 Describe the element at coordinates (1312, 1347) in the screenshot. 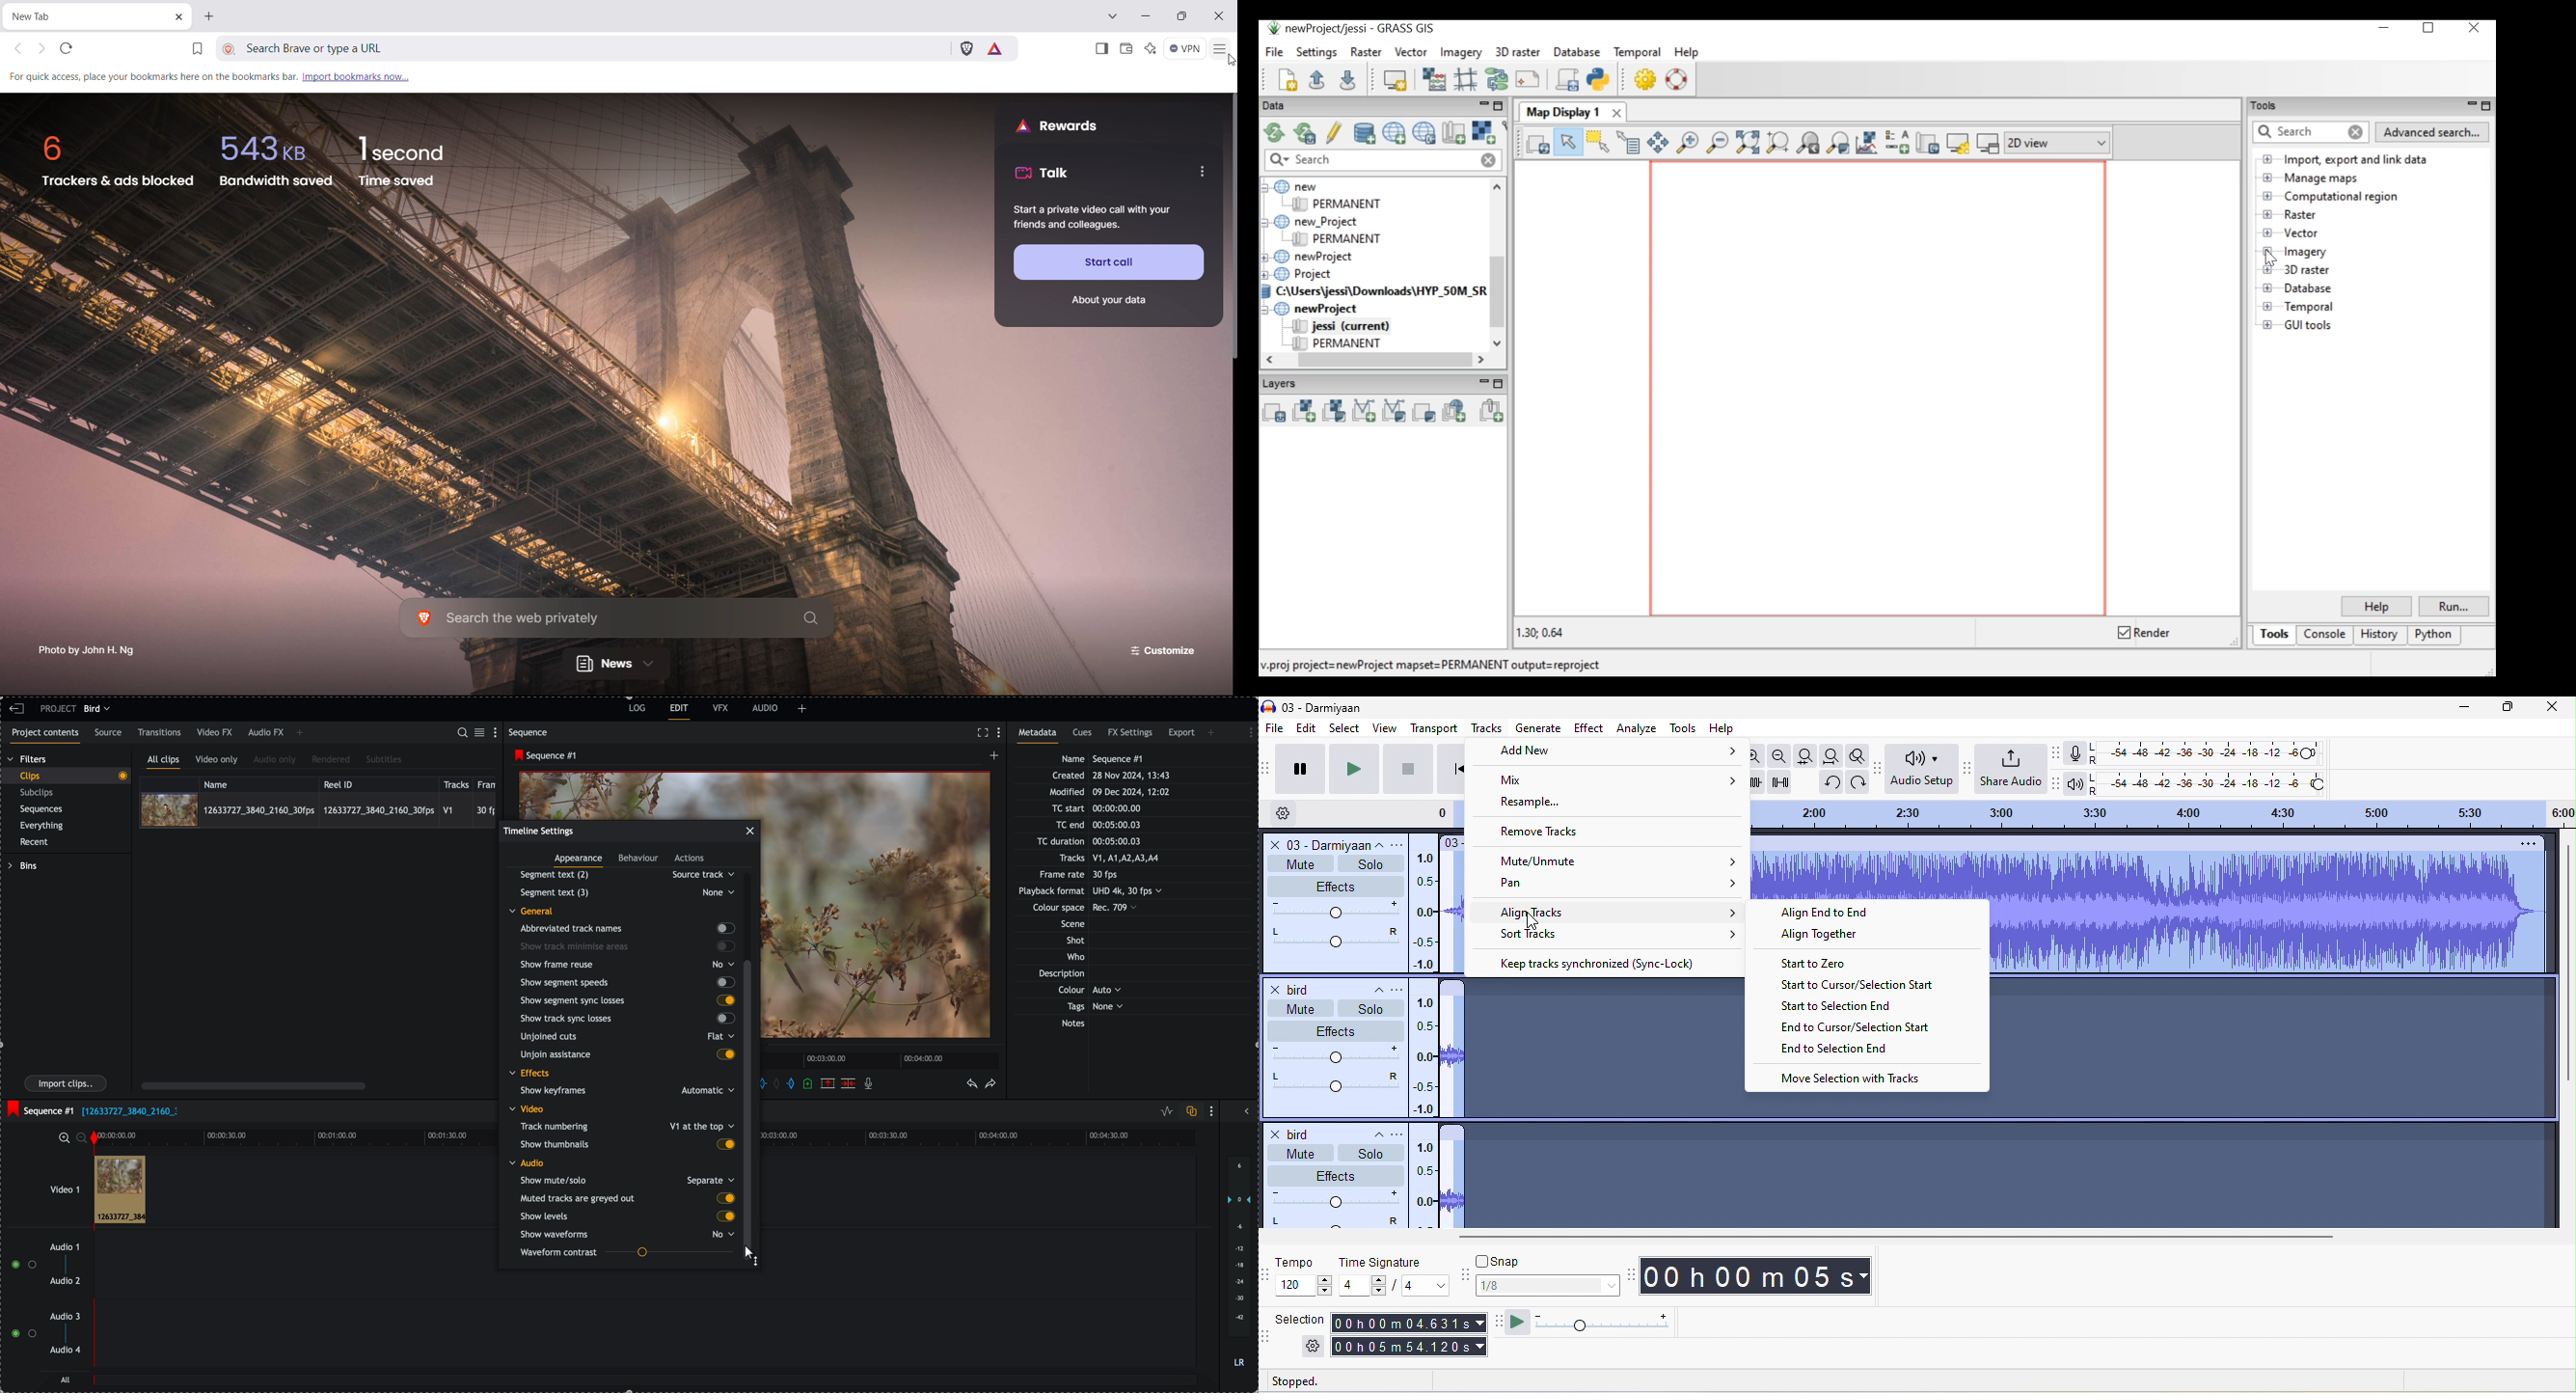

I see `settings` at that location.